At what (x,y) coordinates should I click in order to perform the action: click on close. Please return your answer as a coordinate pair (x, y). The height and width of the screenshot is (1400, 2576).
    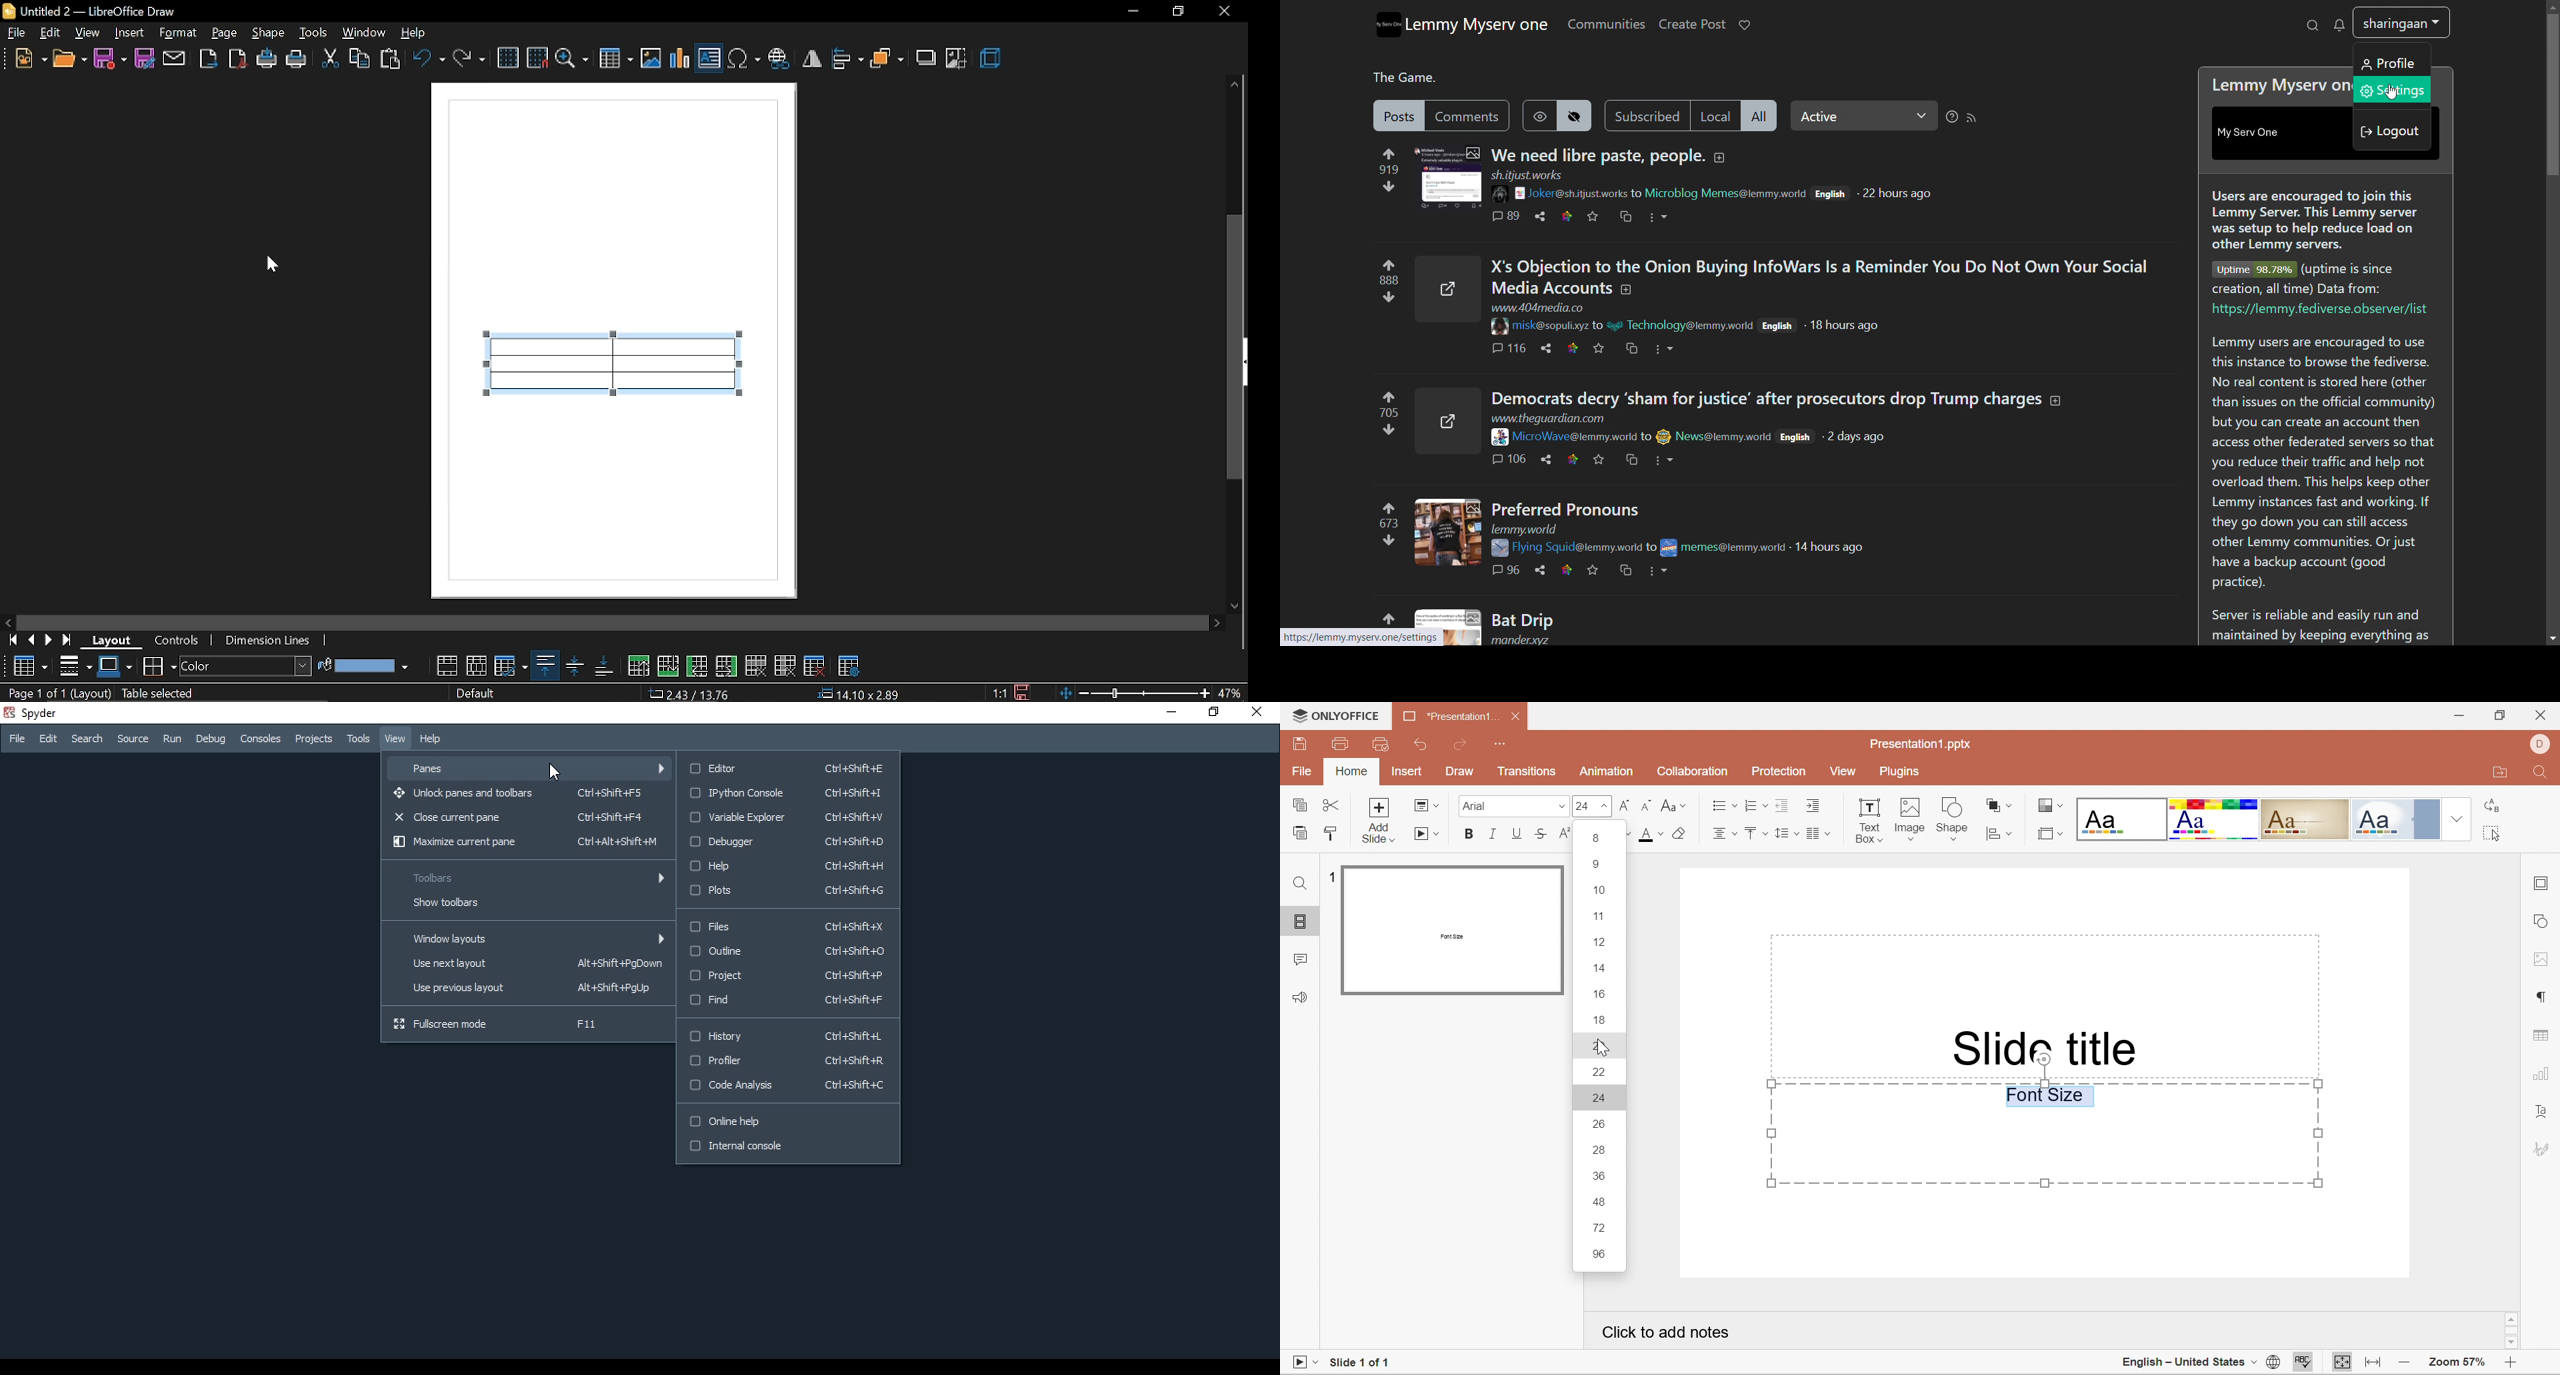
    Looking at the image, I should click on (1224, 12).